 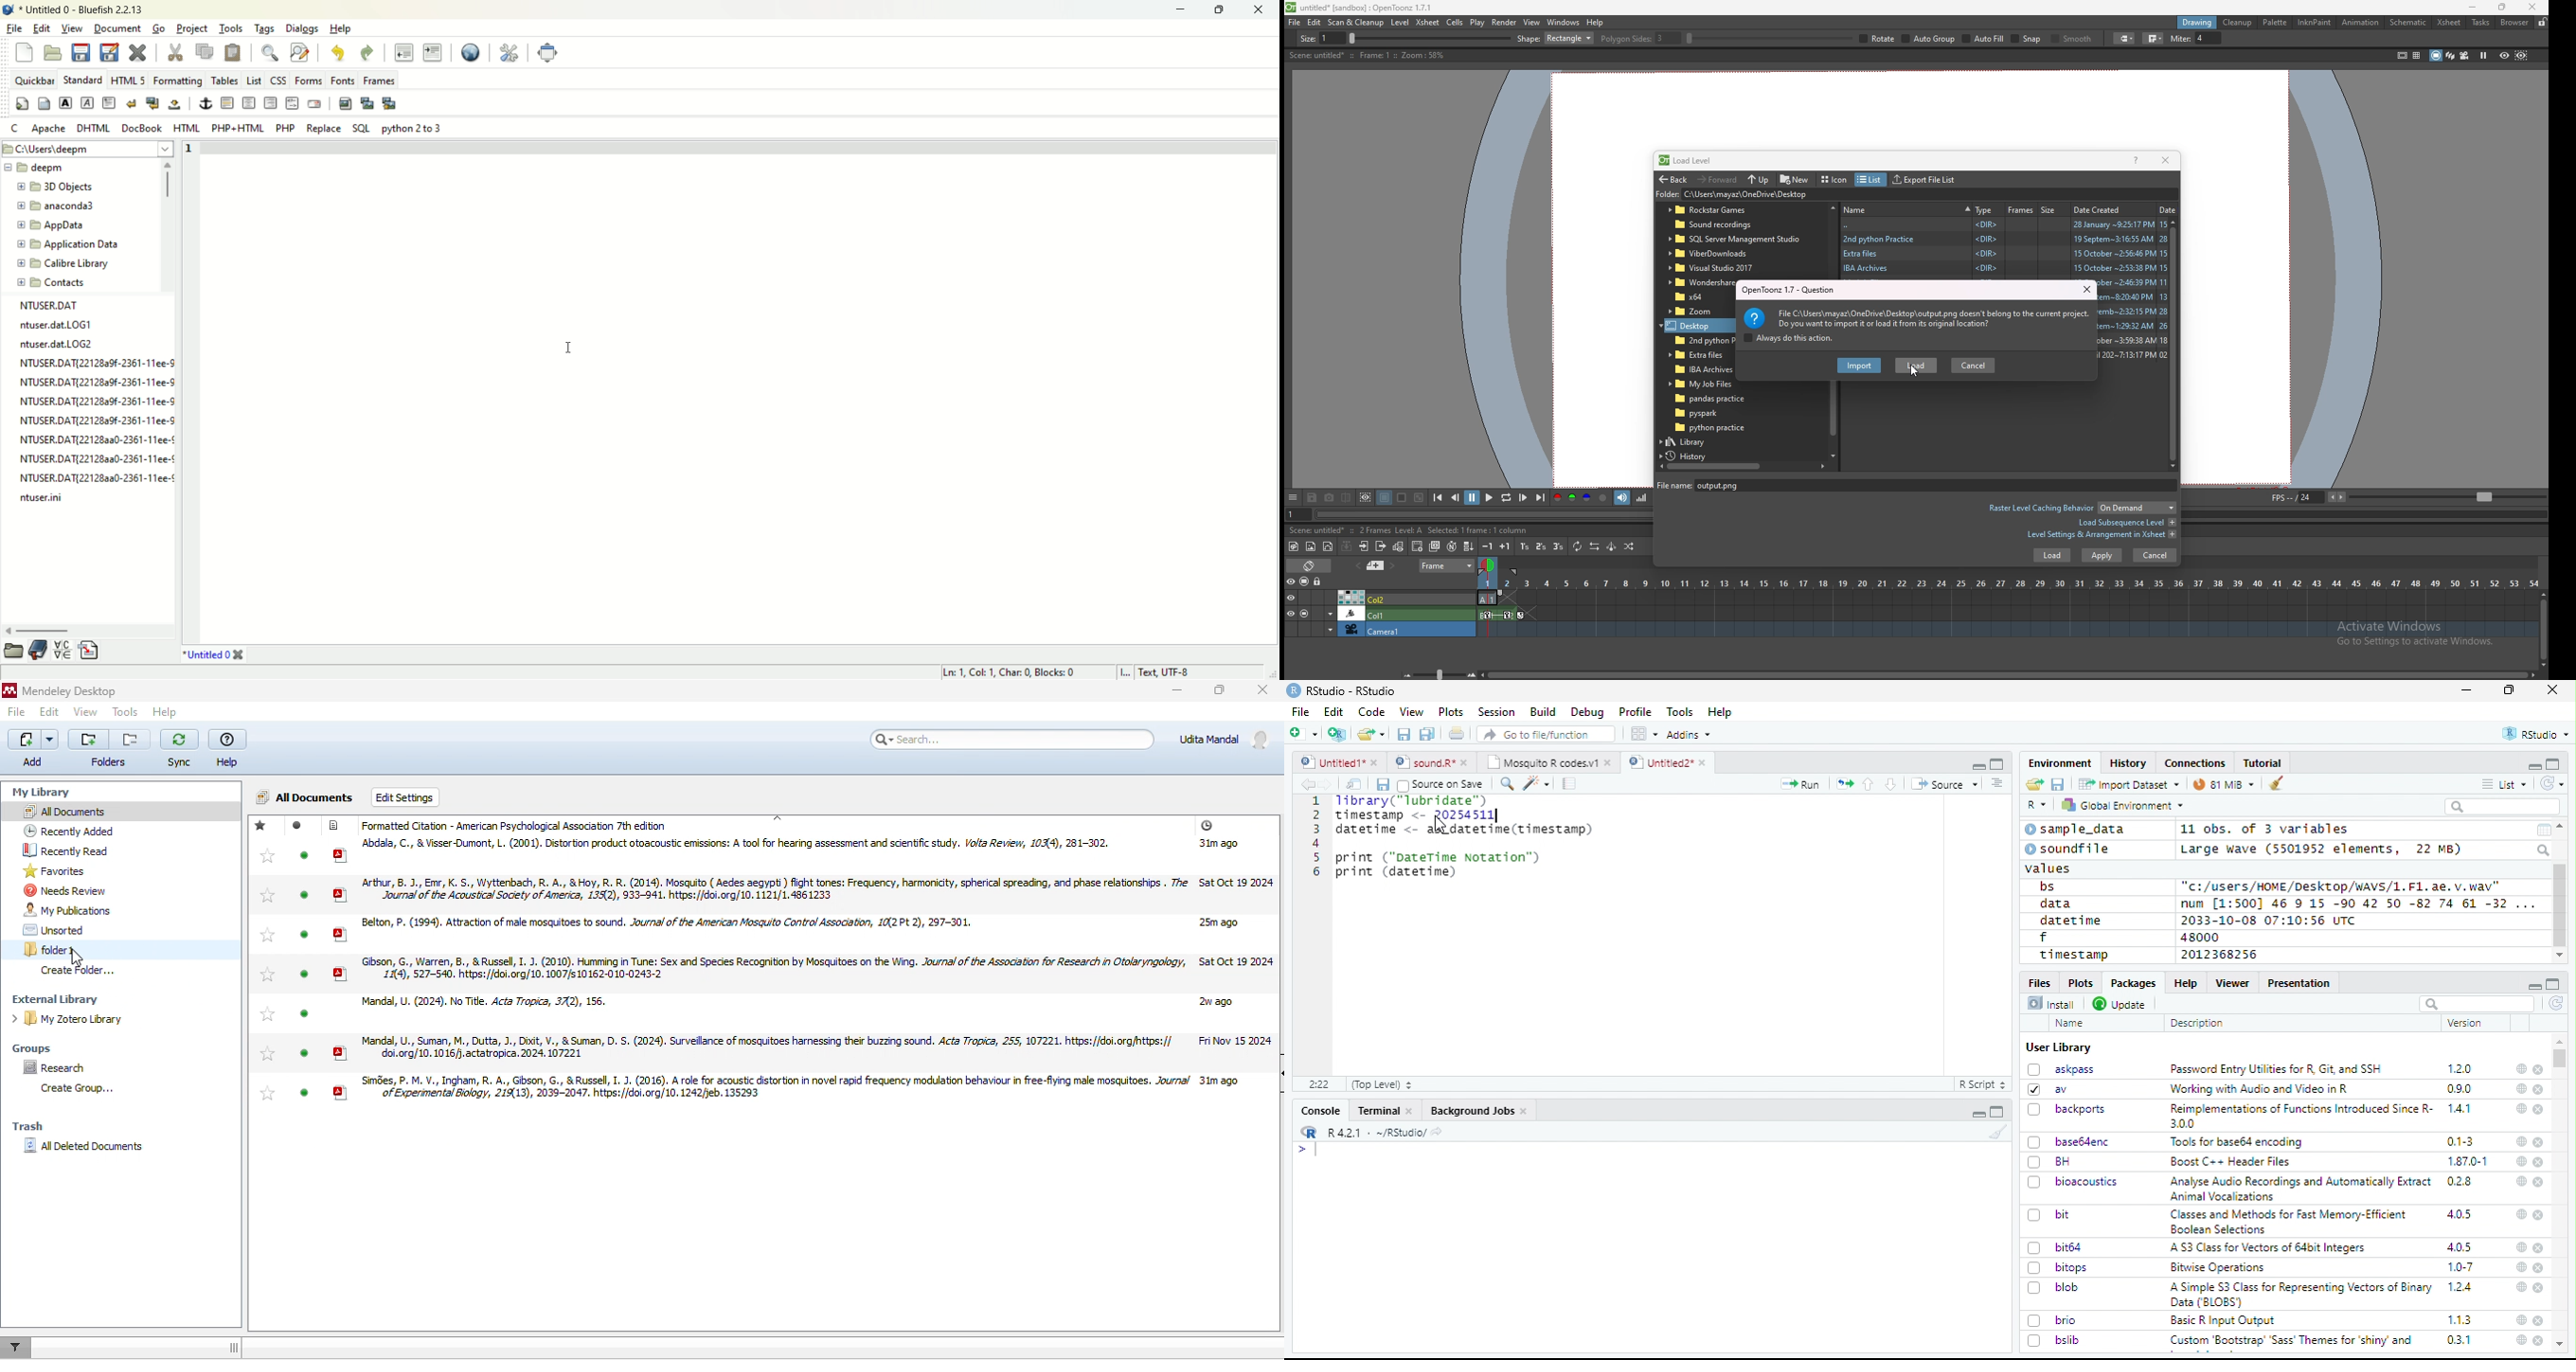 What do you see at coordinates (1716, 399) in the screenshot?
I see `folder` at bounding box center [1716, 399].